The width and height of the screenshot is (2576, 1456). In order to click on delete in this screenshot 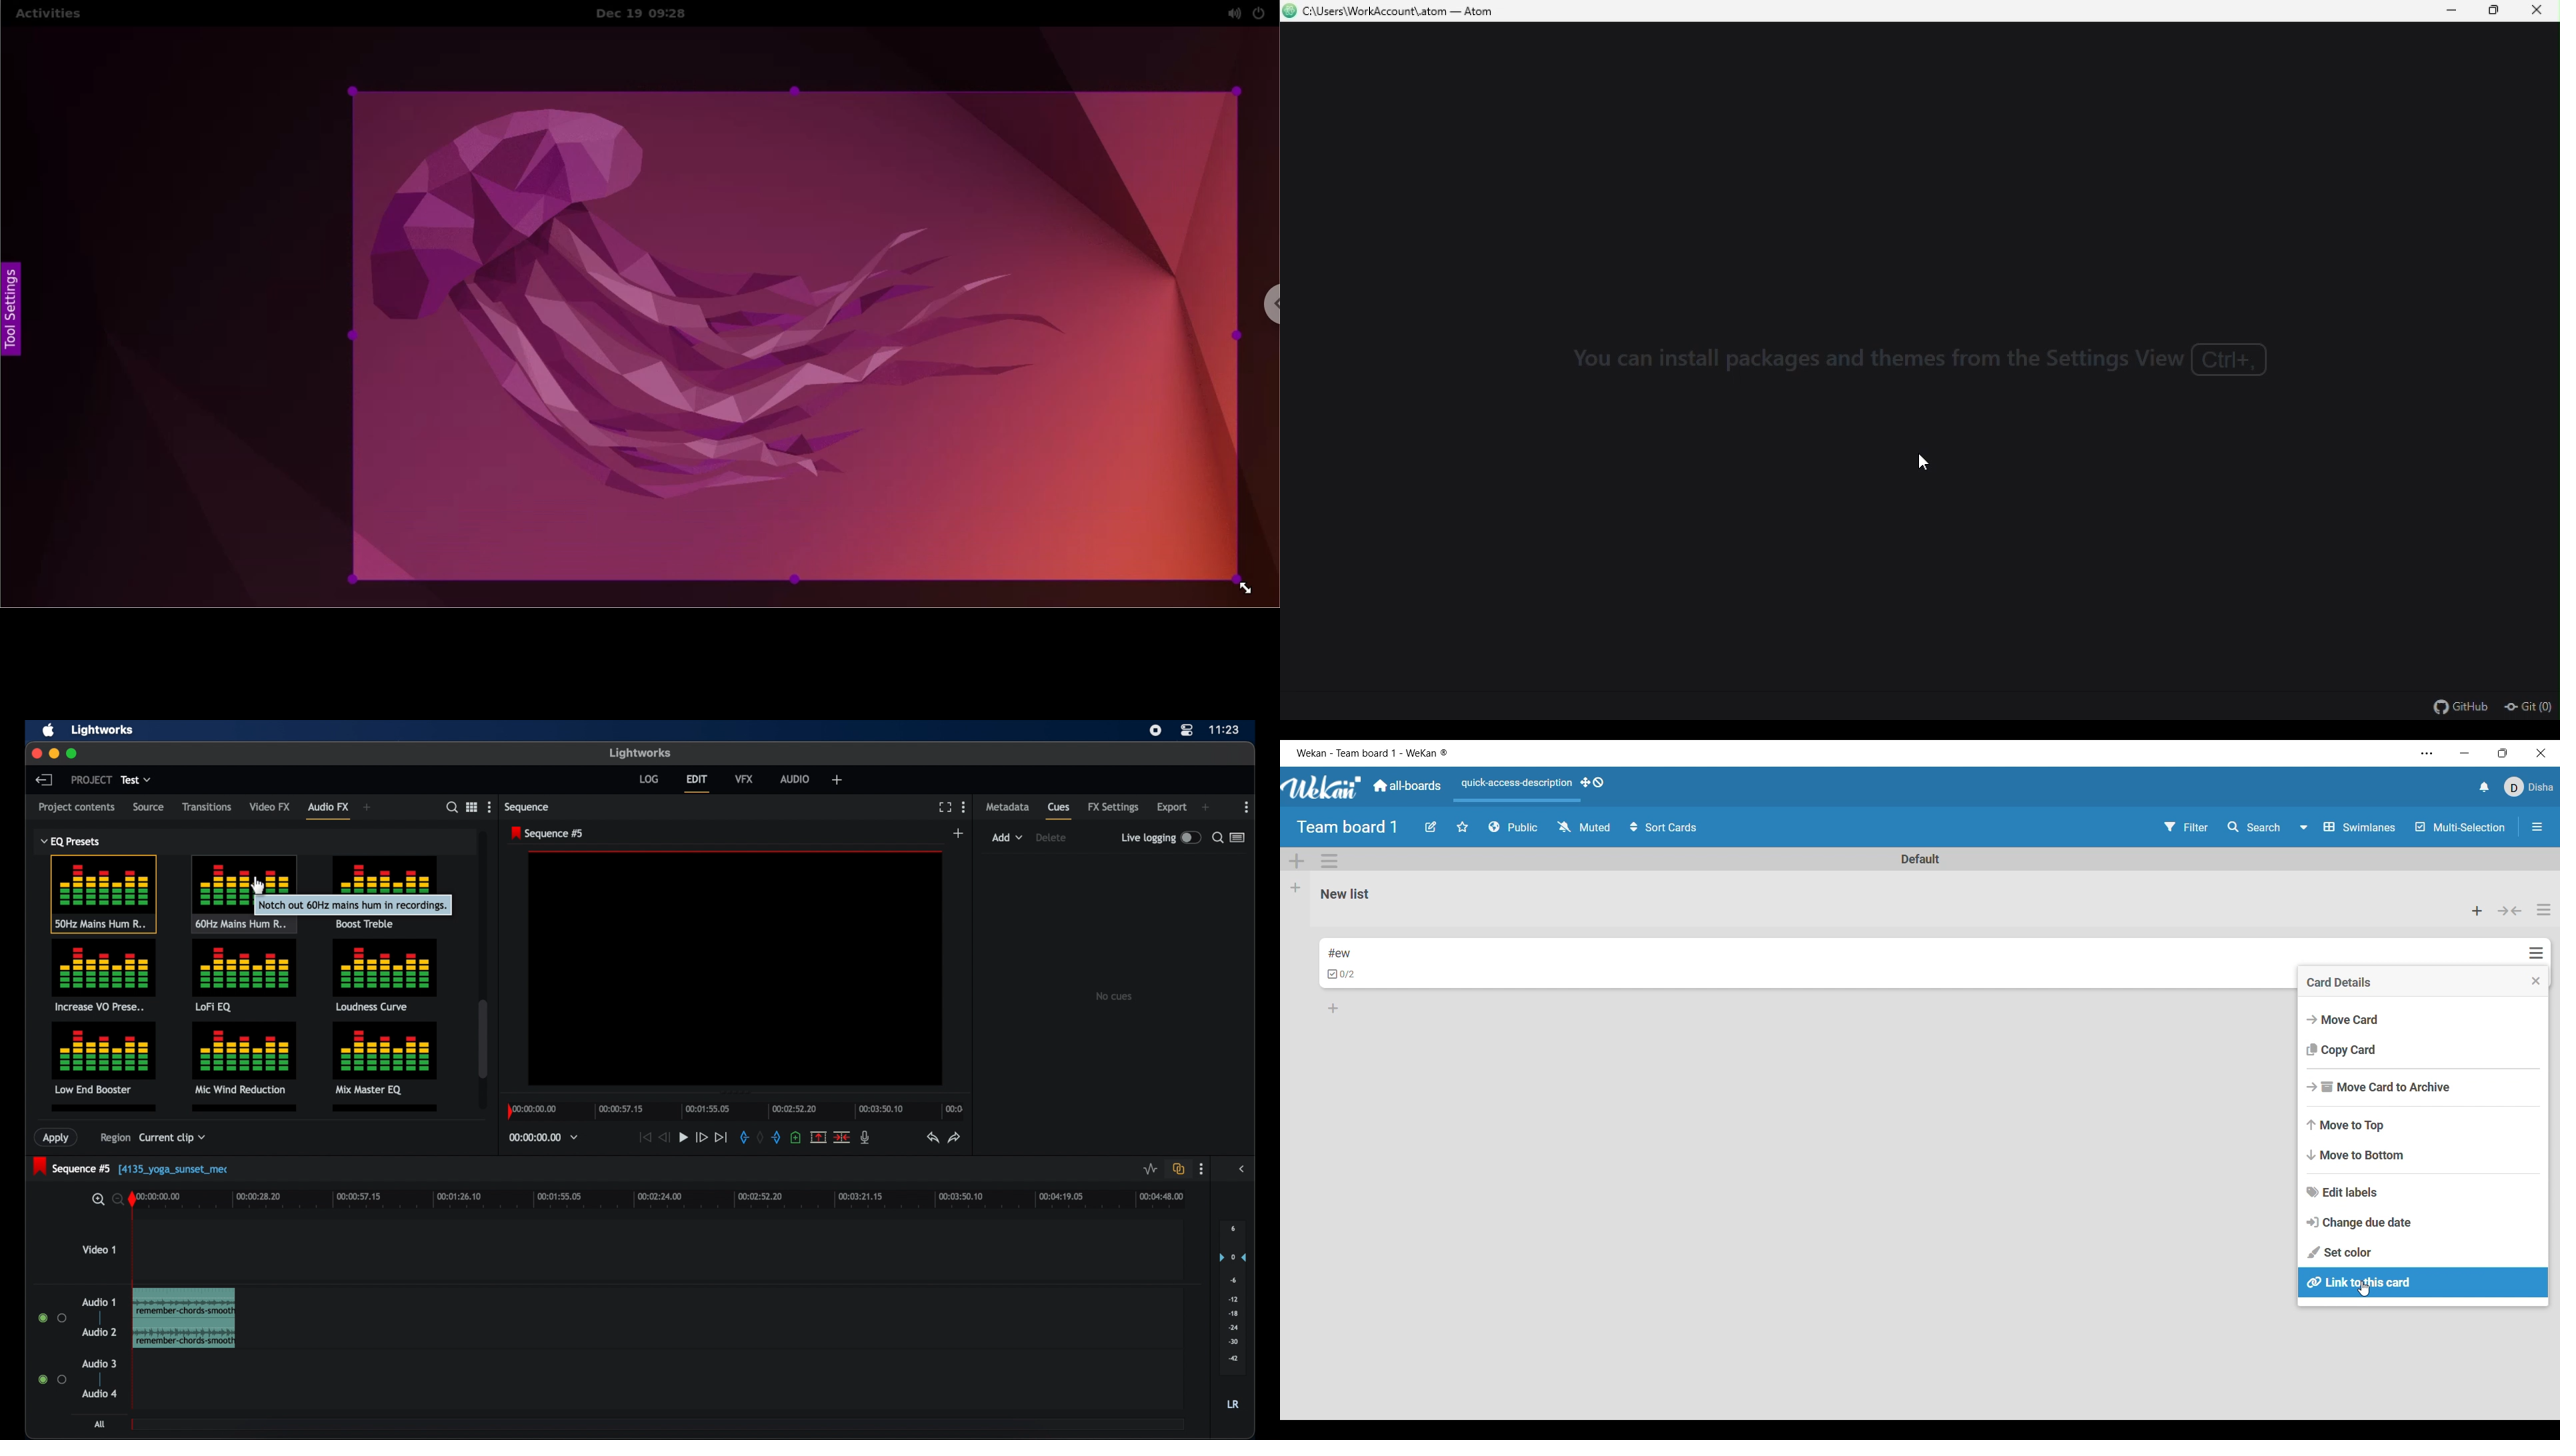, I will do `click(1051, 837)`.